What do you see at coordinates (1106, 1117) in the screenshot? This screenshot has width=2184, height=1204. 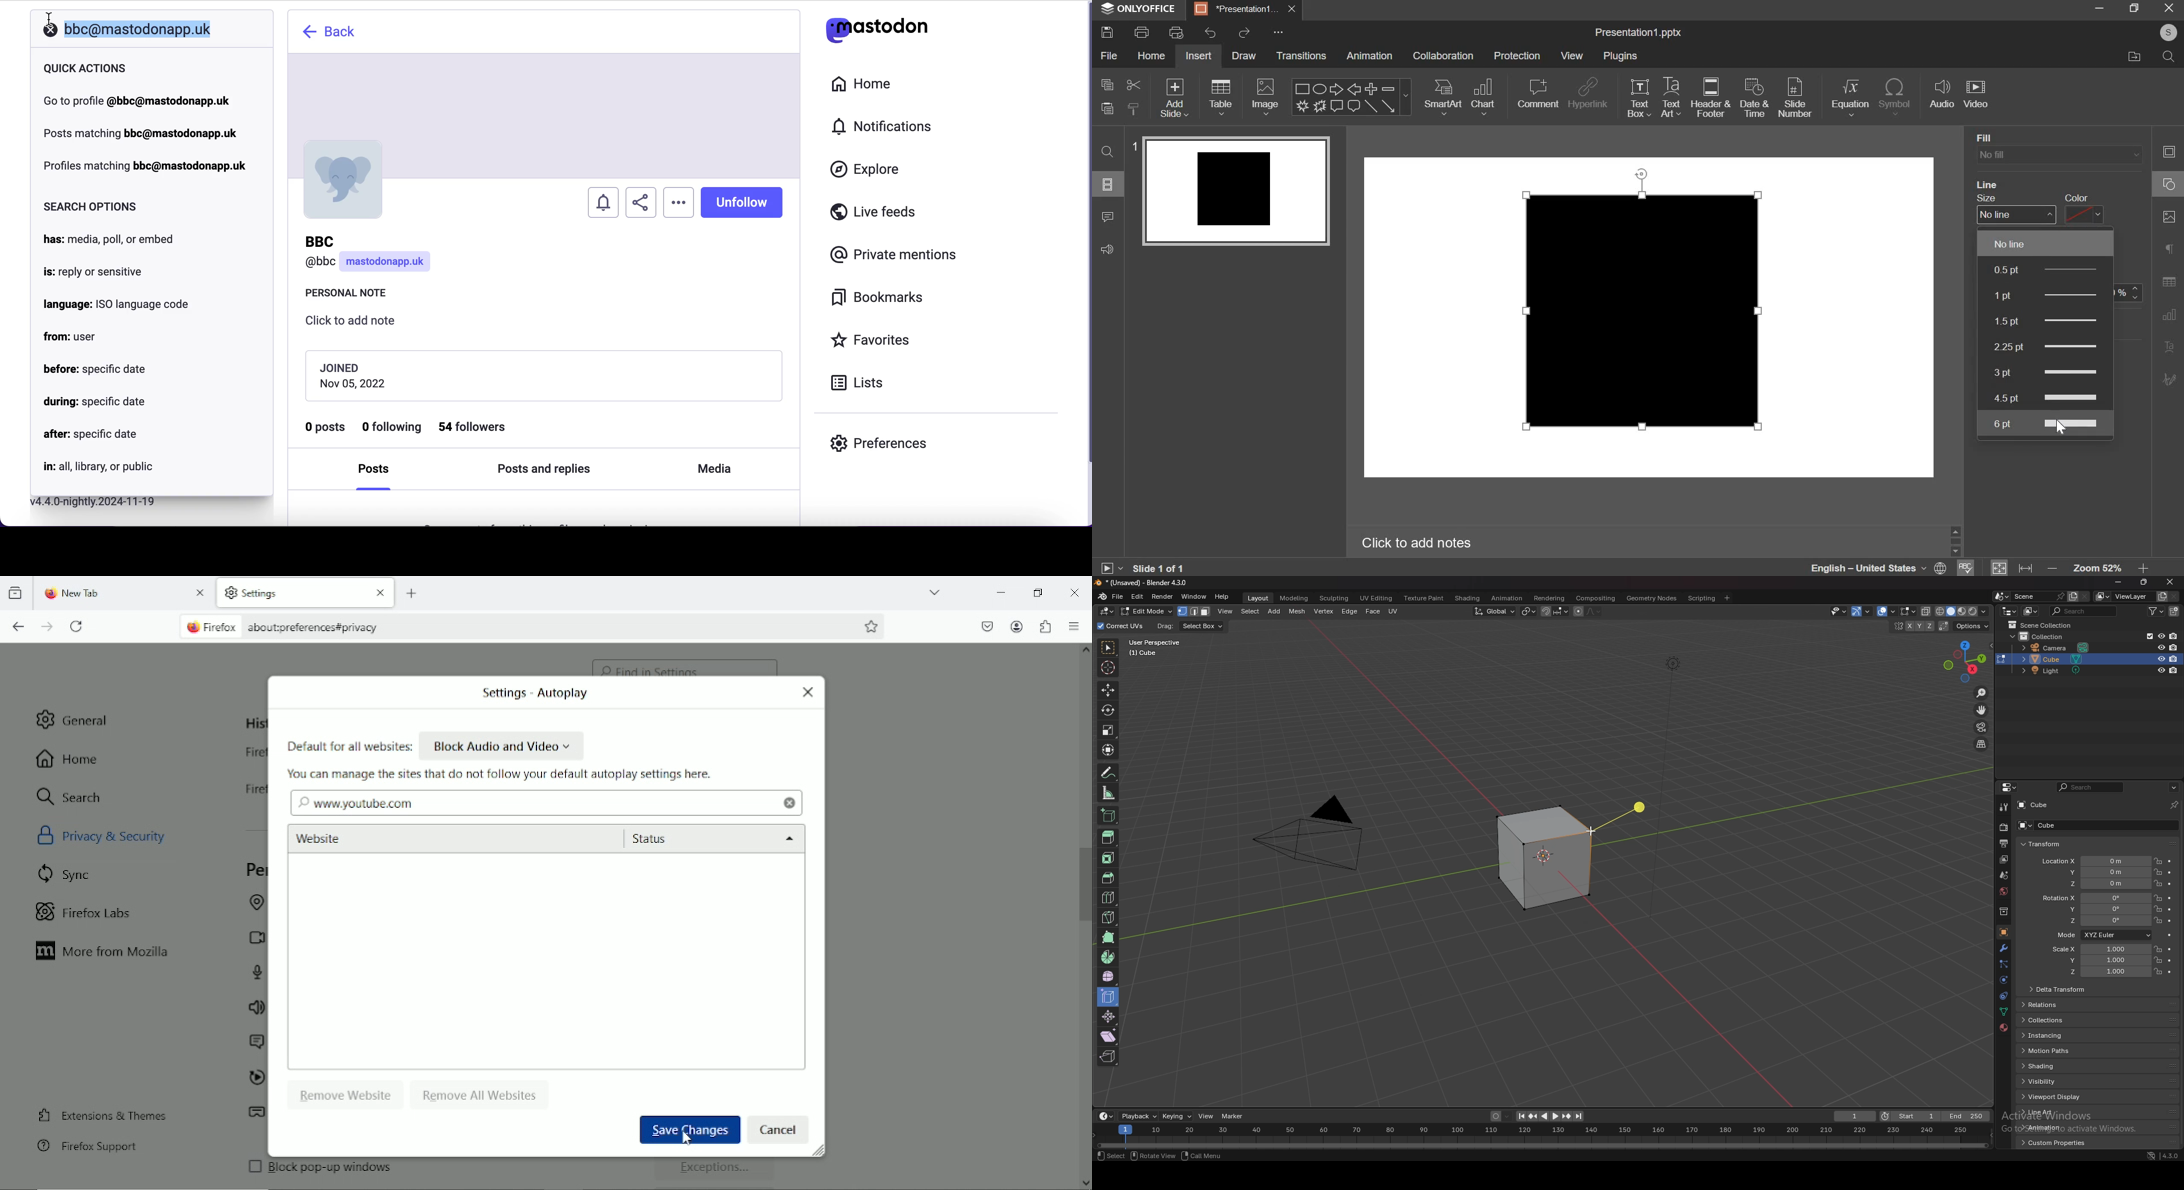 I see `editor type` at bounding box center [1106, 1117].